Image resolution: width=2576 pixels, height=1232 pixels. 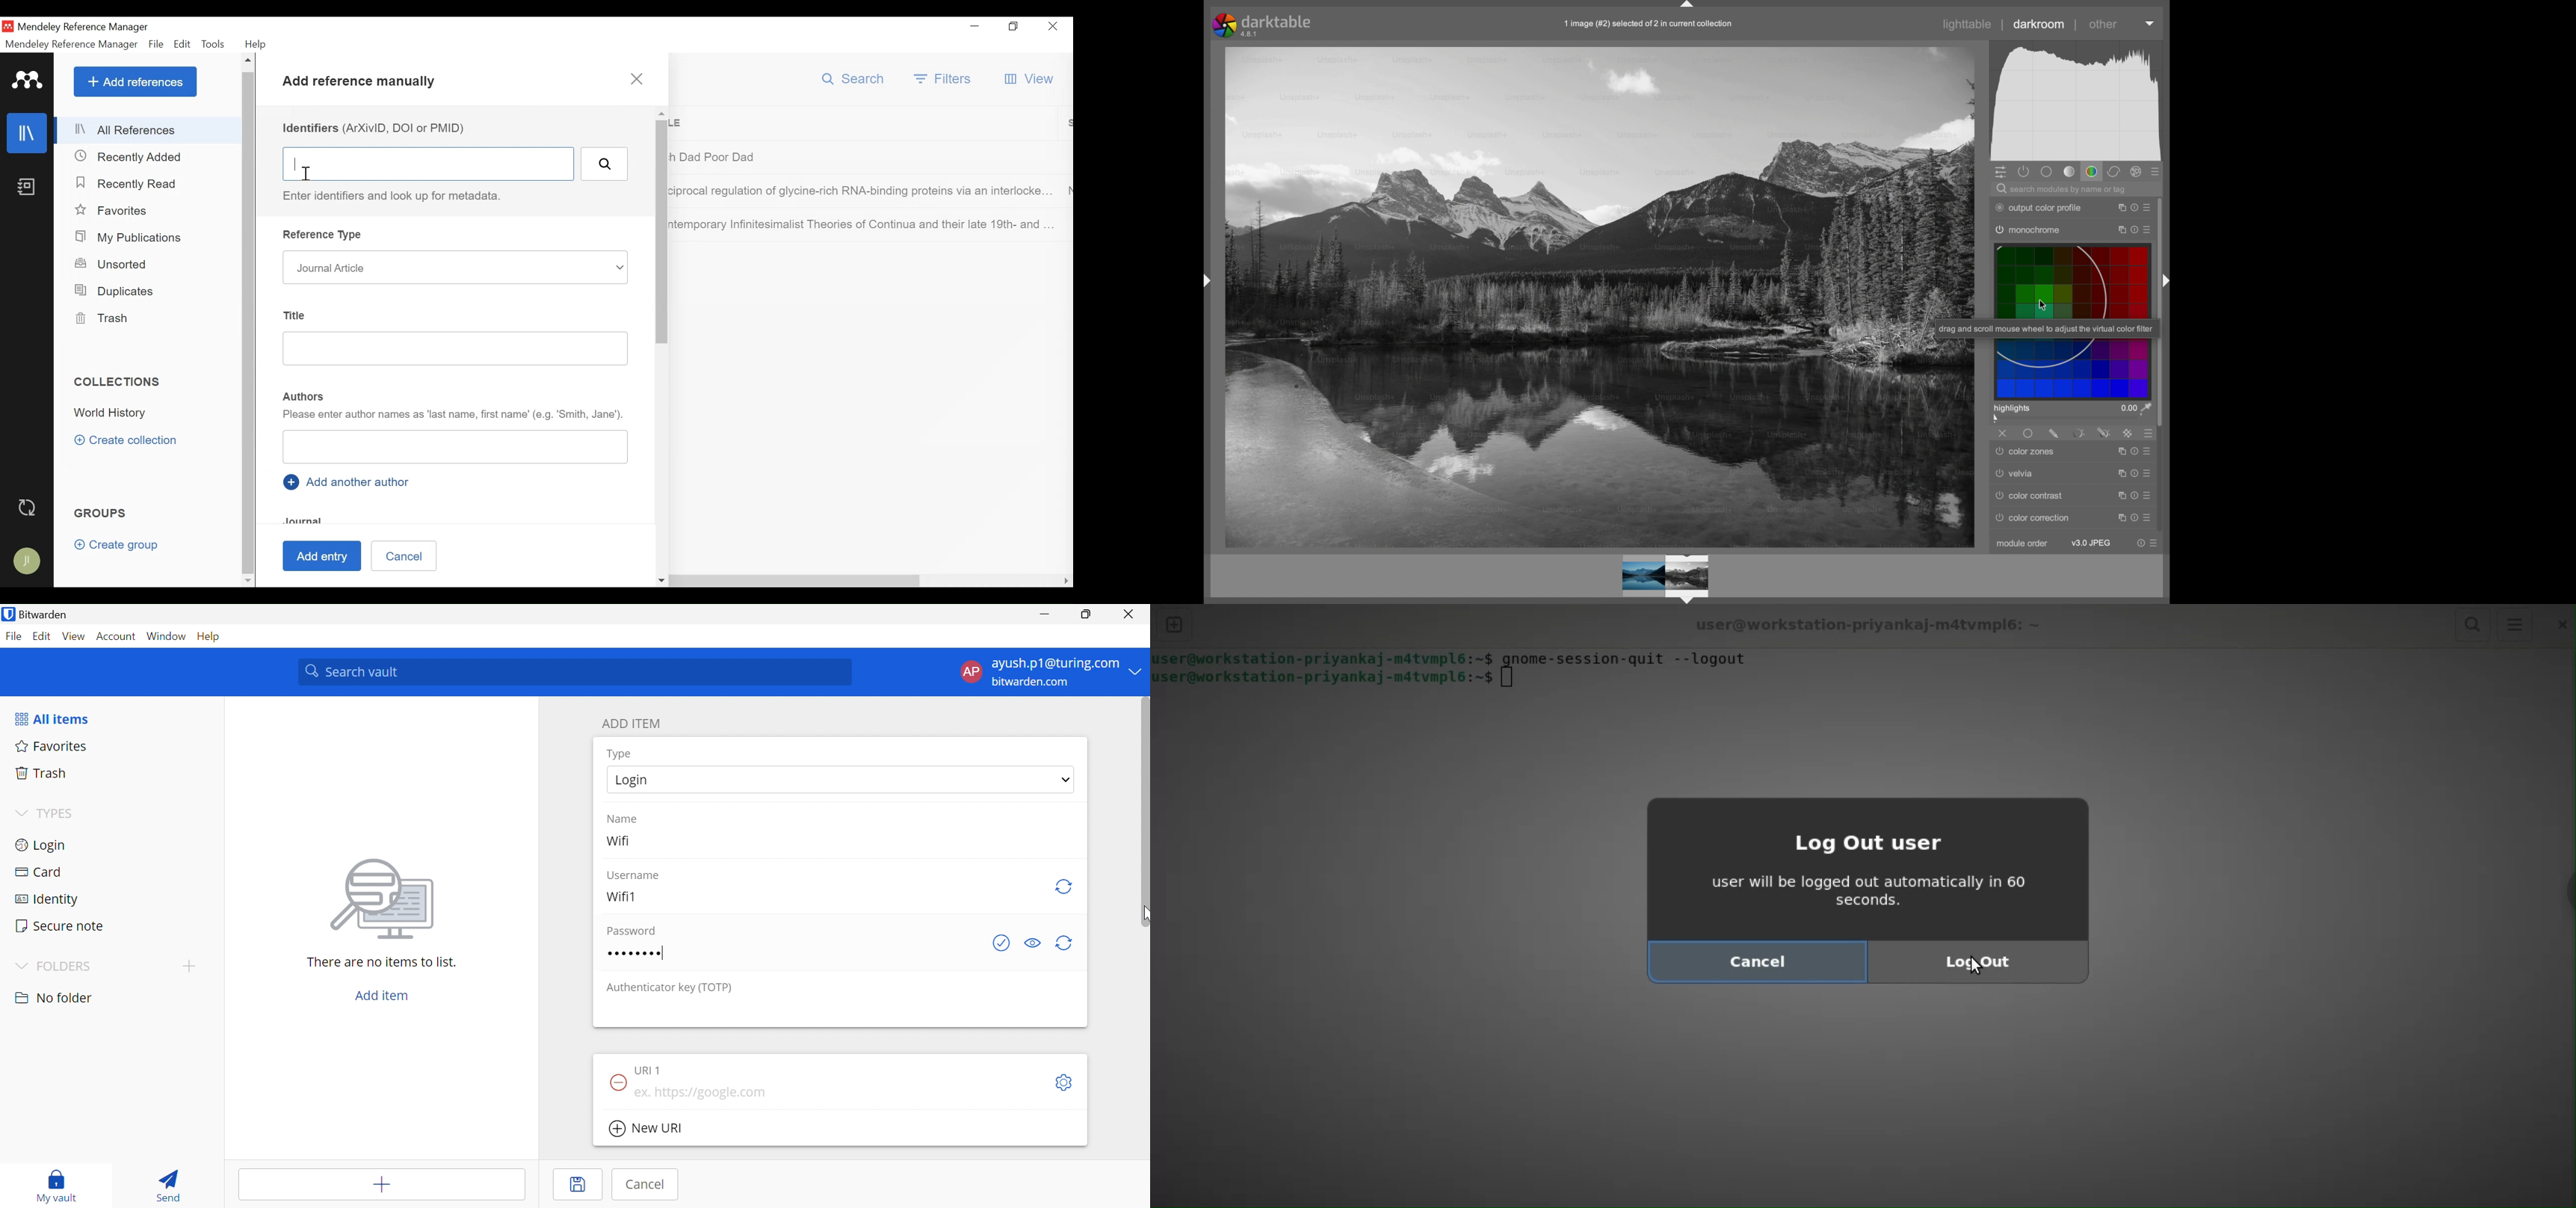 What do you see at coordinates (2104, 432) in the screenshot?
I see `drawn and parametric mask` at bounding box center [2104, 432].